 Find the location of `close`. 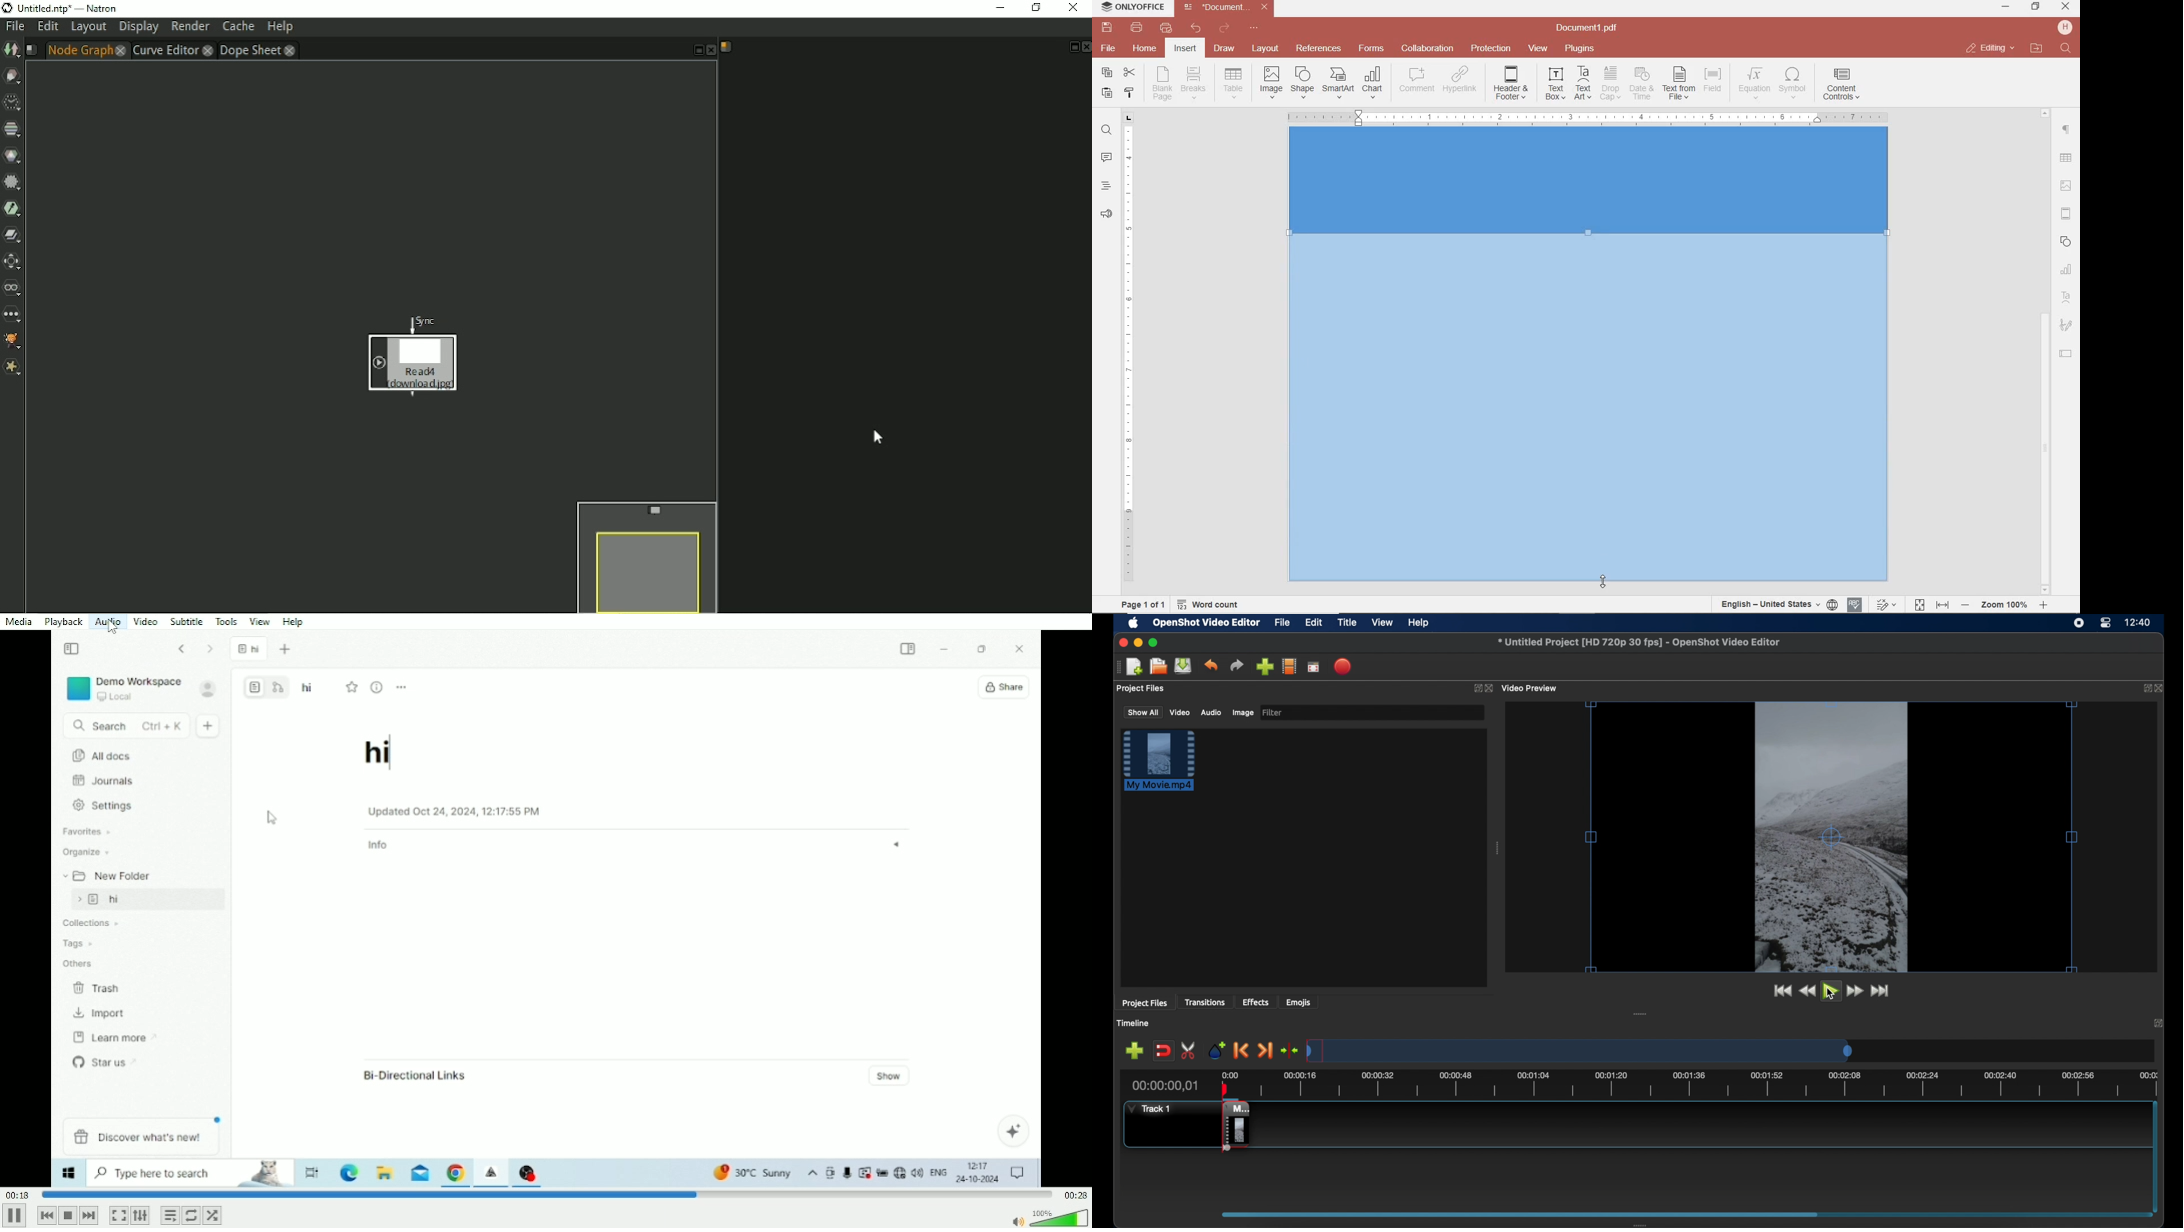

close is located at coordinates (1989, 48).